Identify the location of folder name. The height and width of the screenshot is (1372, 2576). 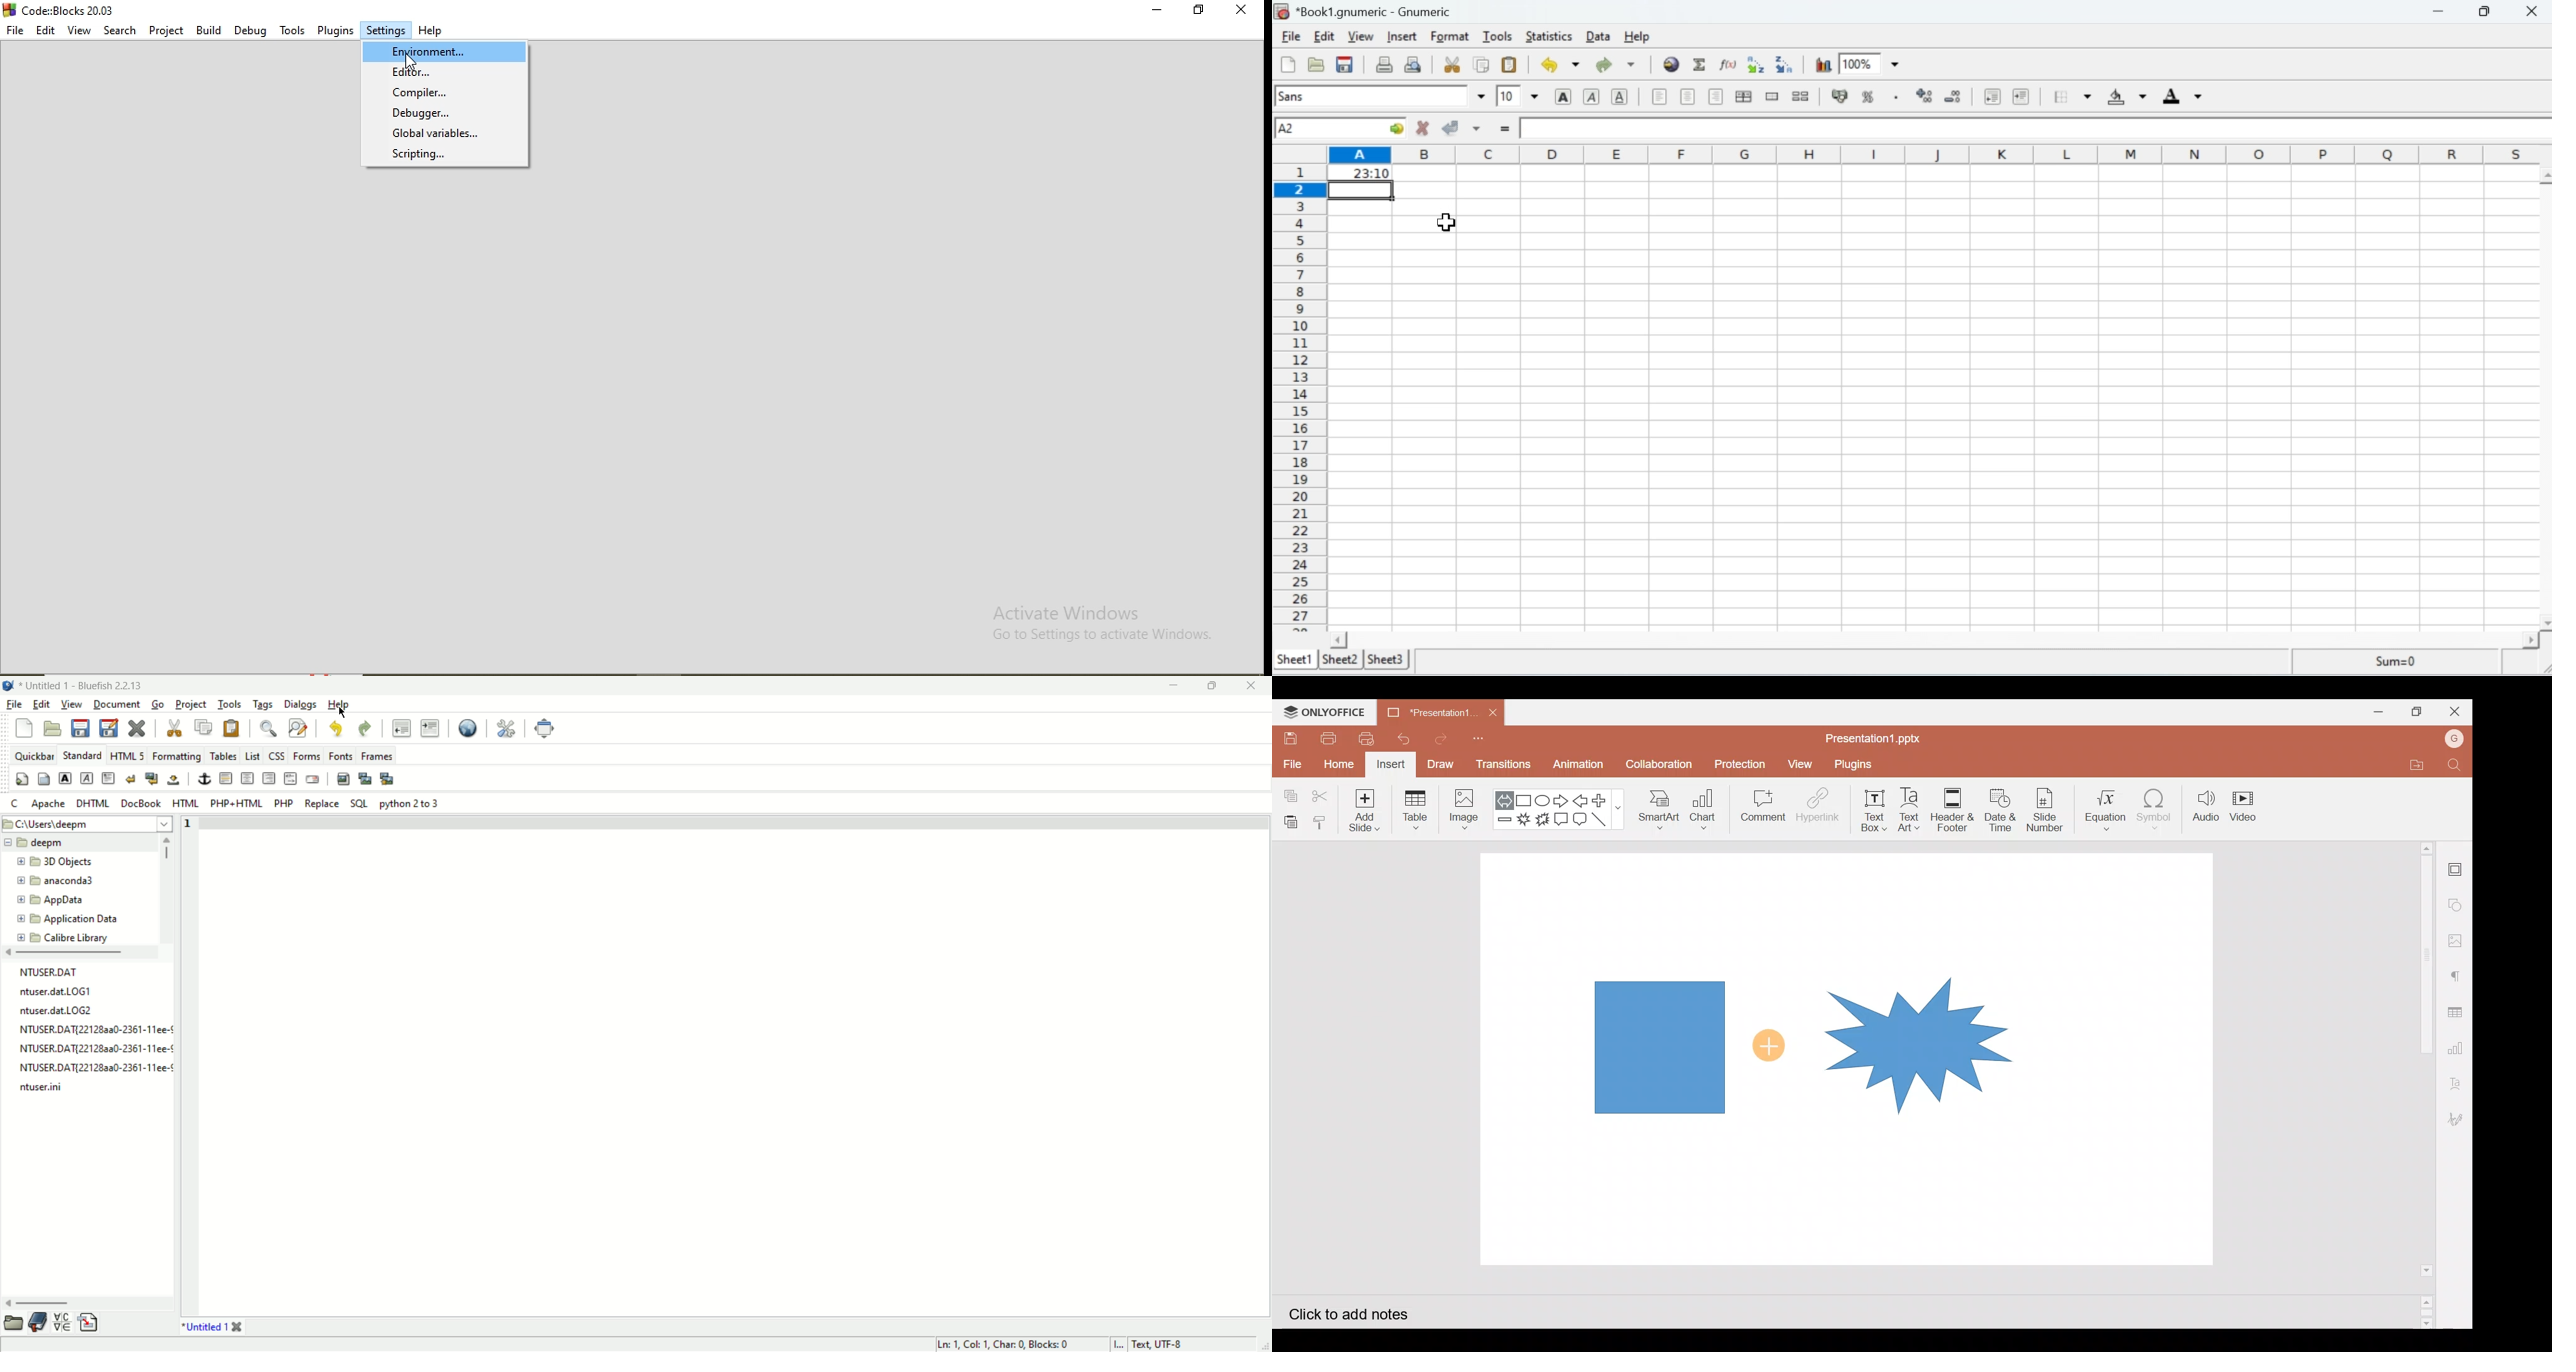
(54, 881).